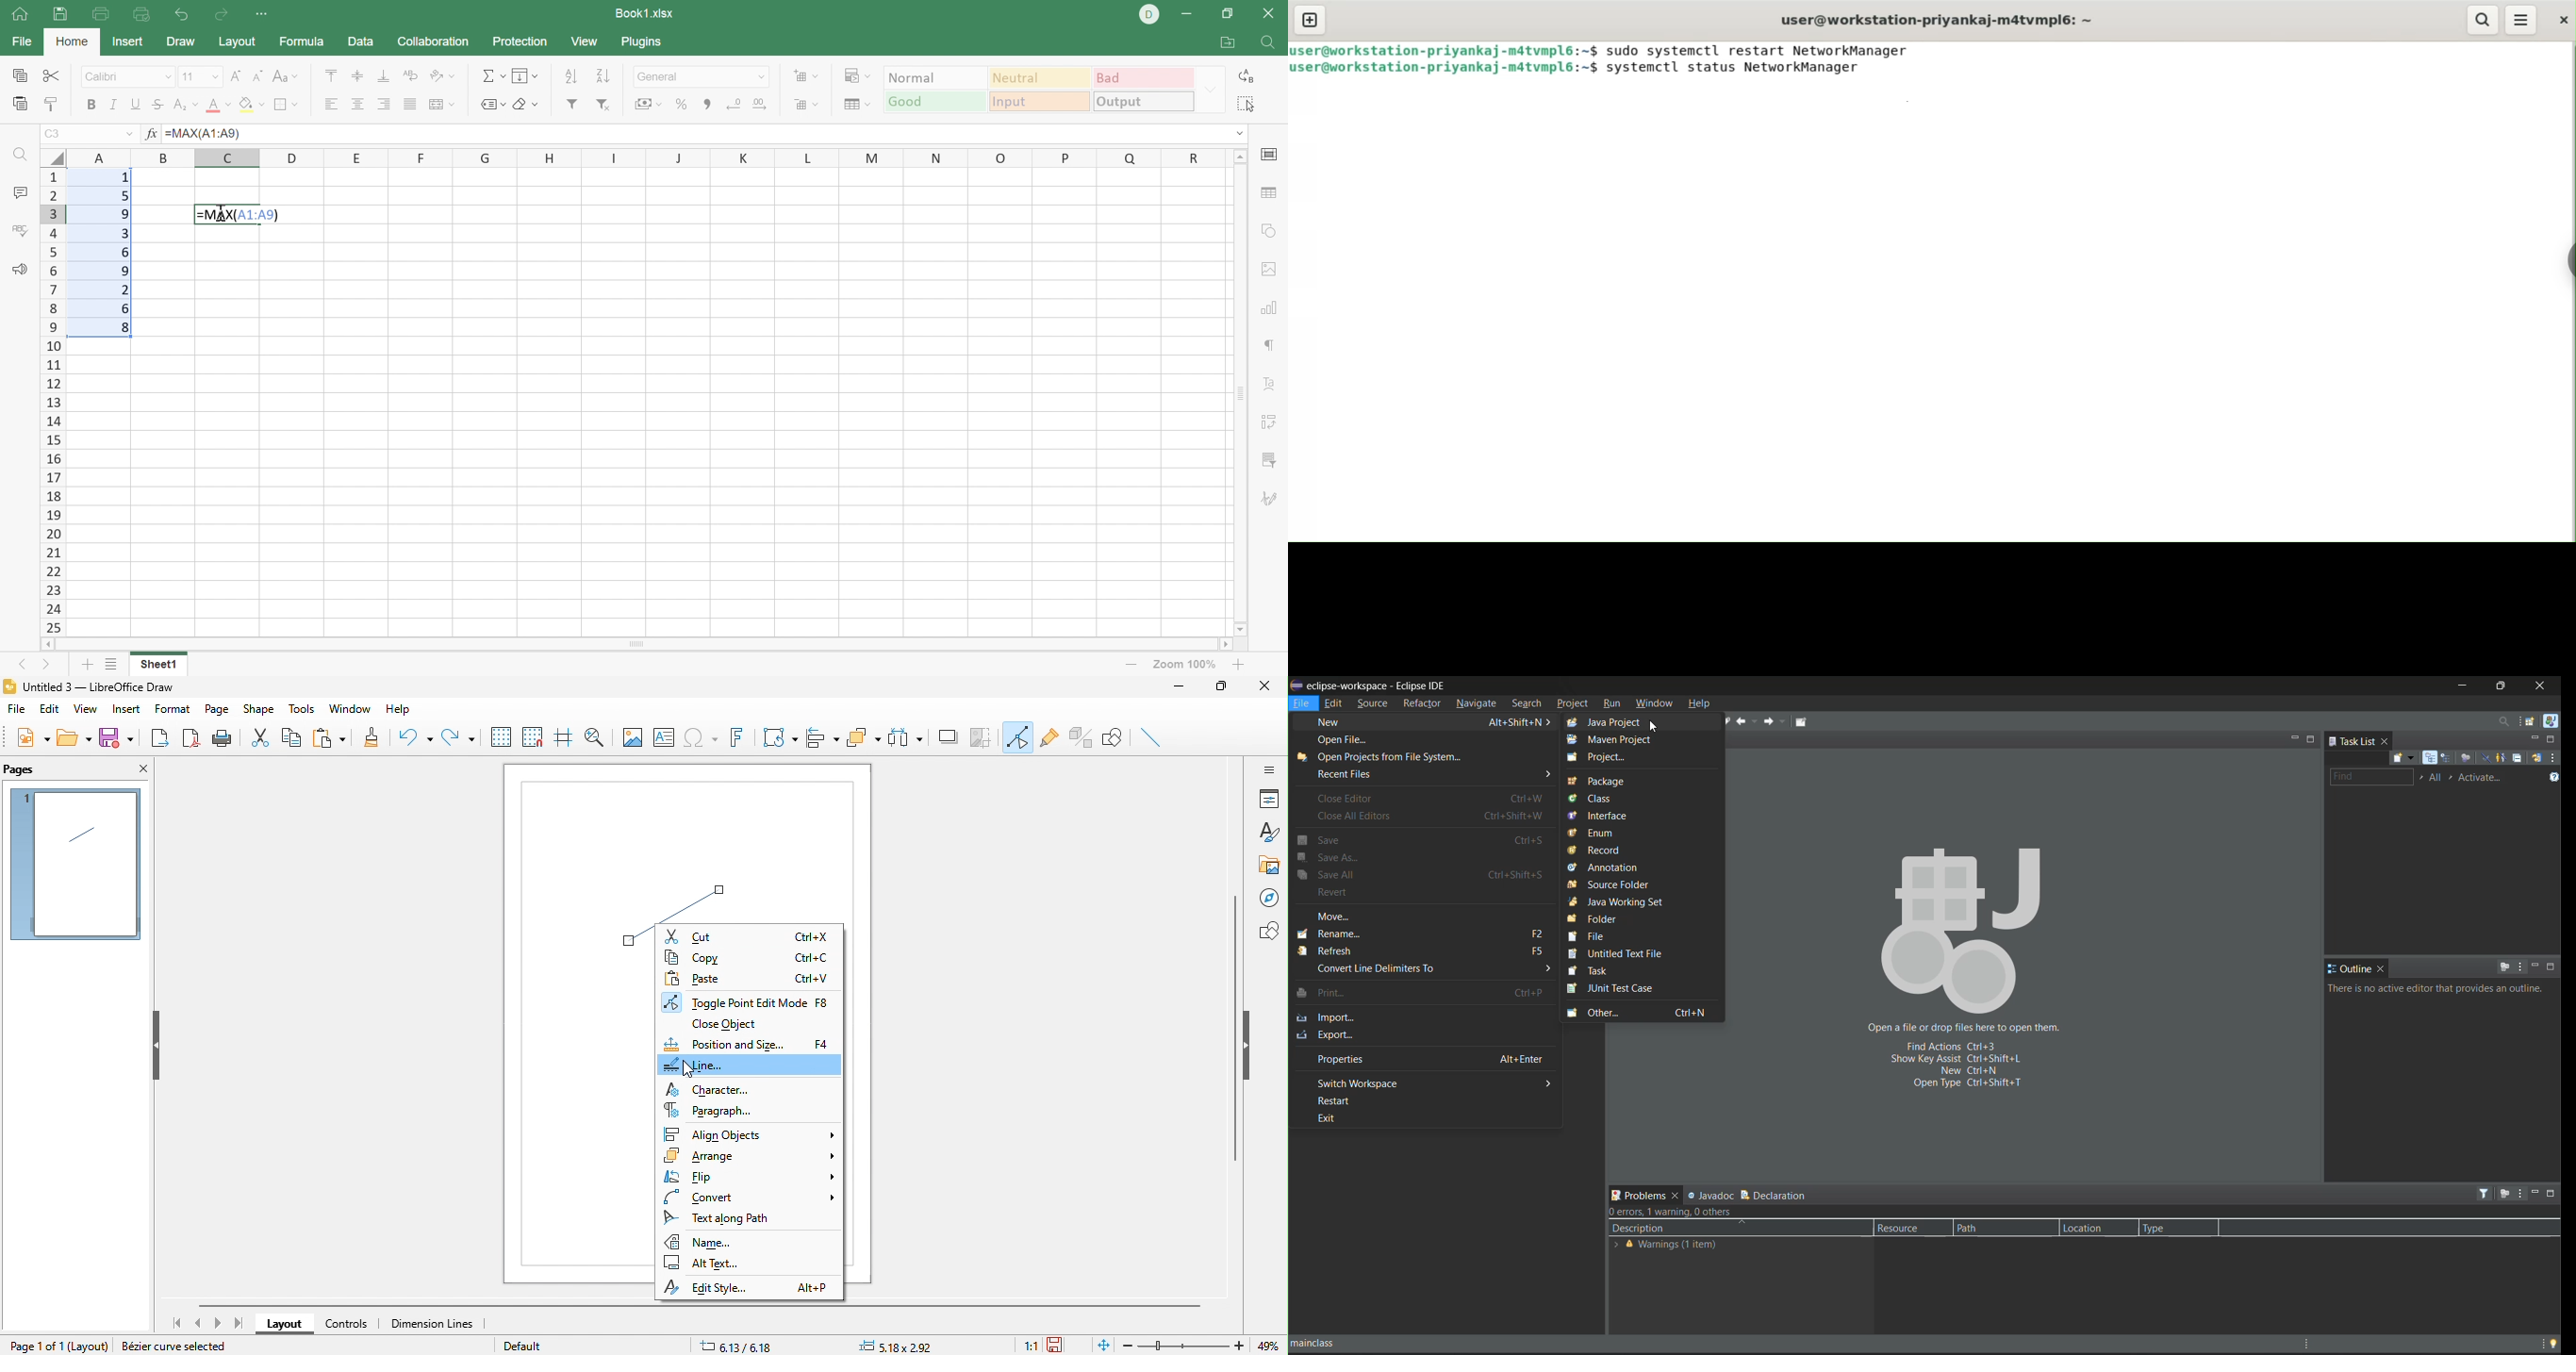 The width and height of the screenshot is (2576, 1372). Describe the element at coordinates (123, 235) in the screenshot. I see `3` at that location.